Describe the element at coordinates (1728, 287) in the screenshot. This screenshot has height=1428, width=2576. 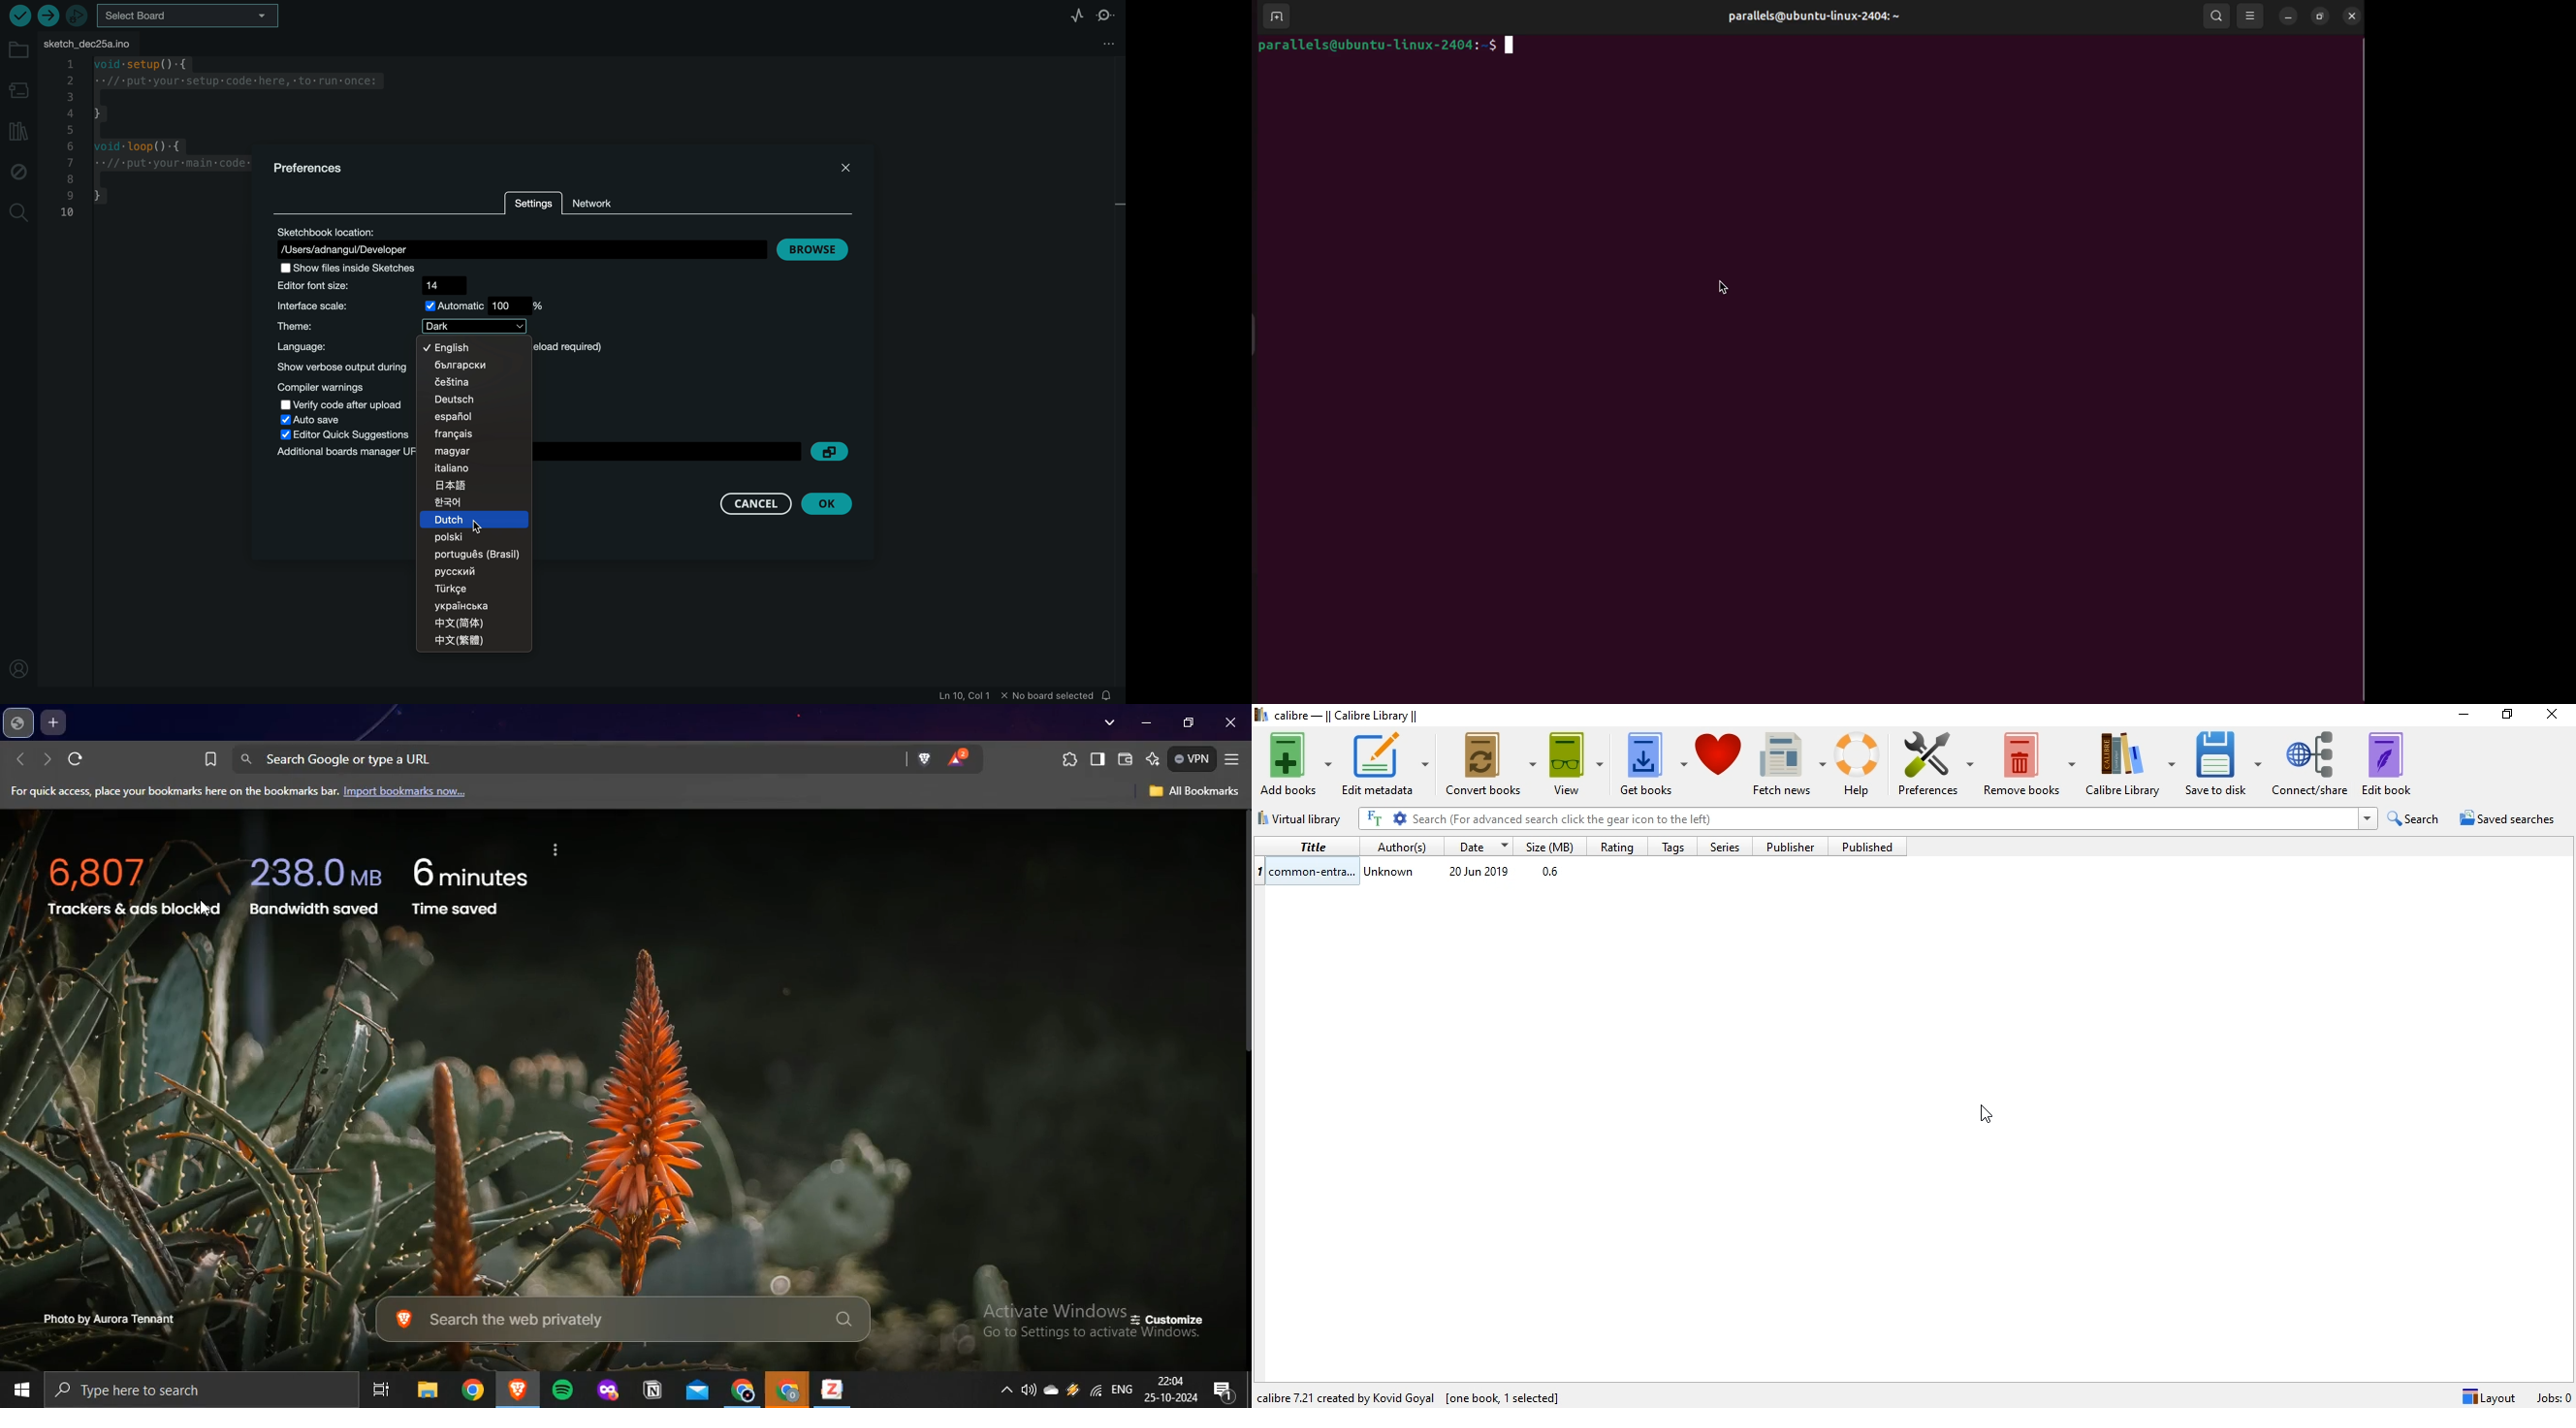
I see `cursor` at that location.